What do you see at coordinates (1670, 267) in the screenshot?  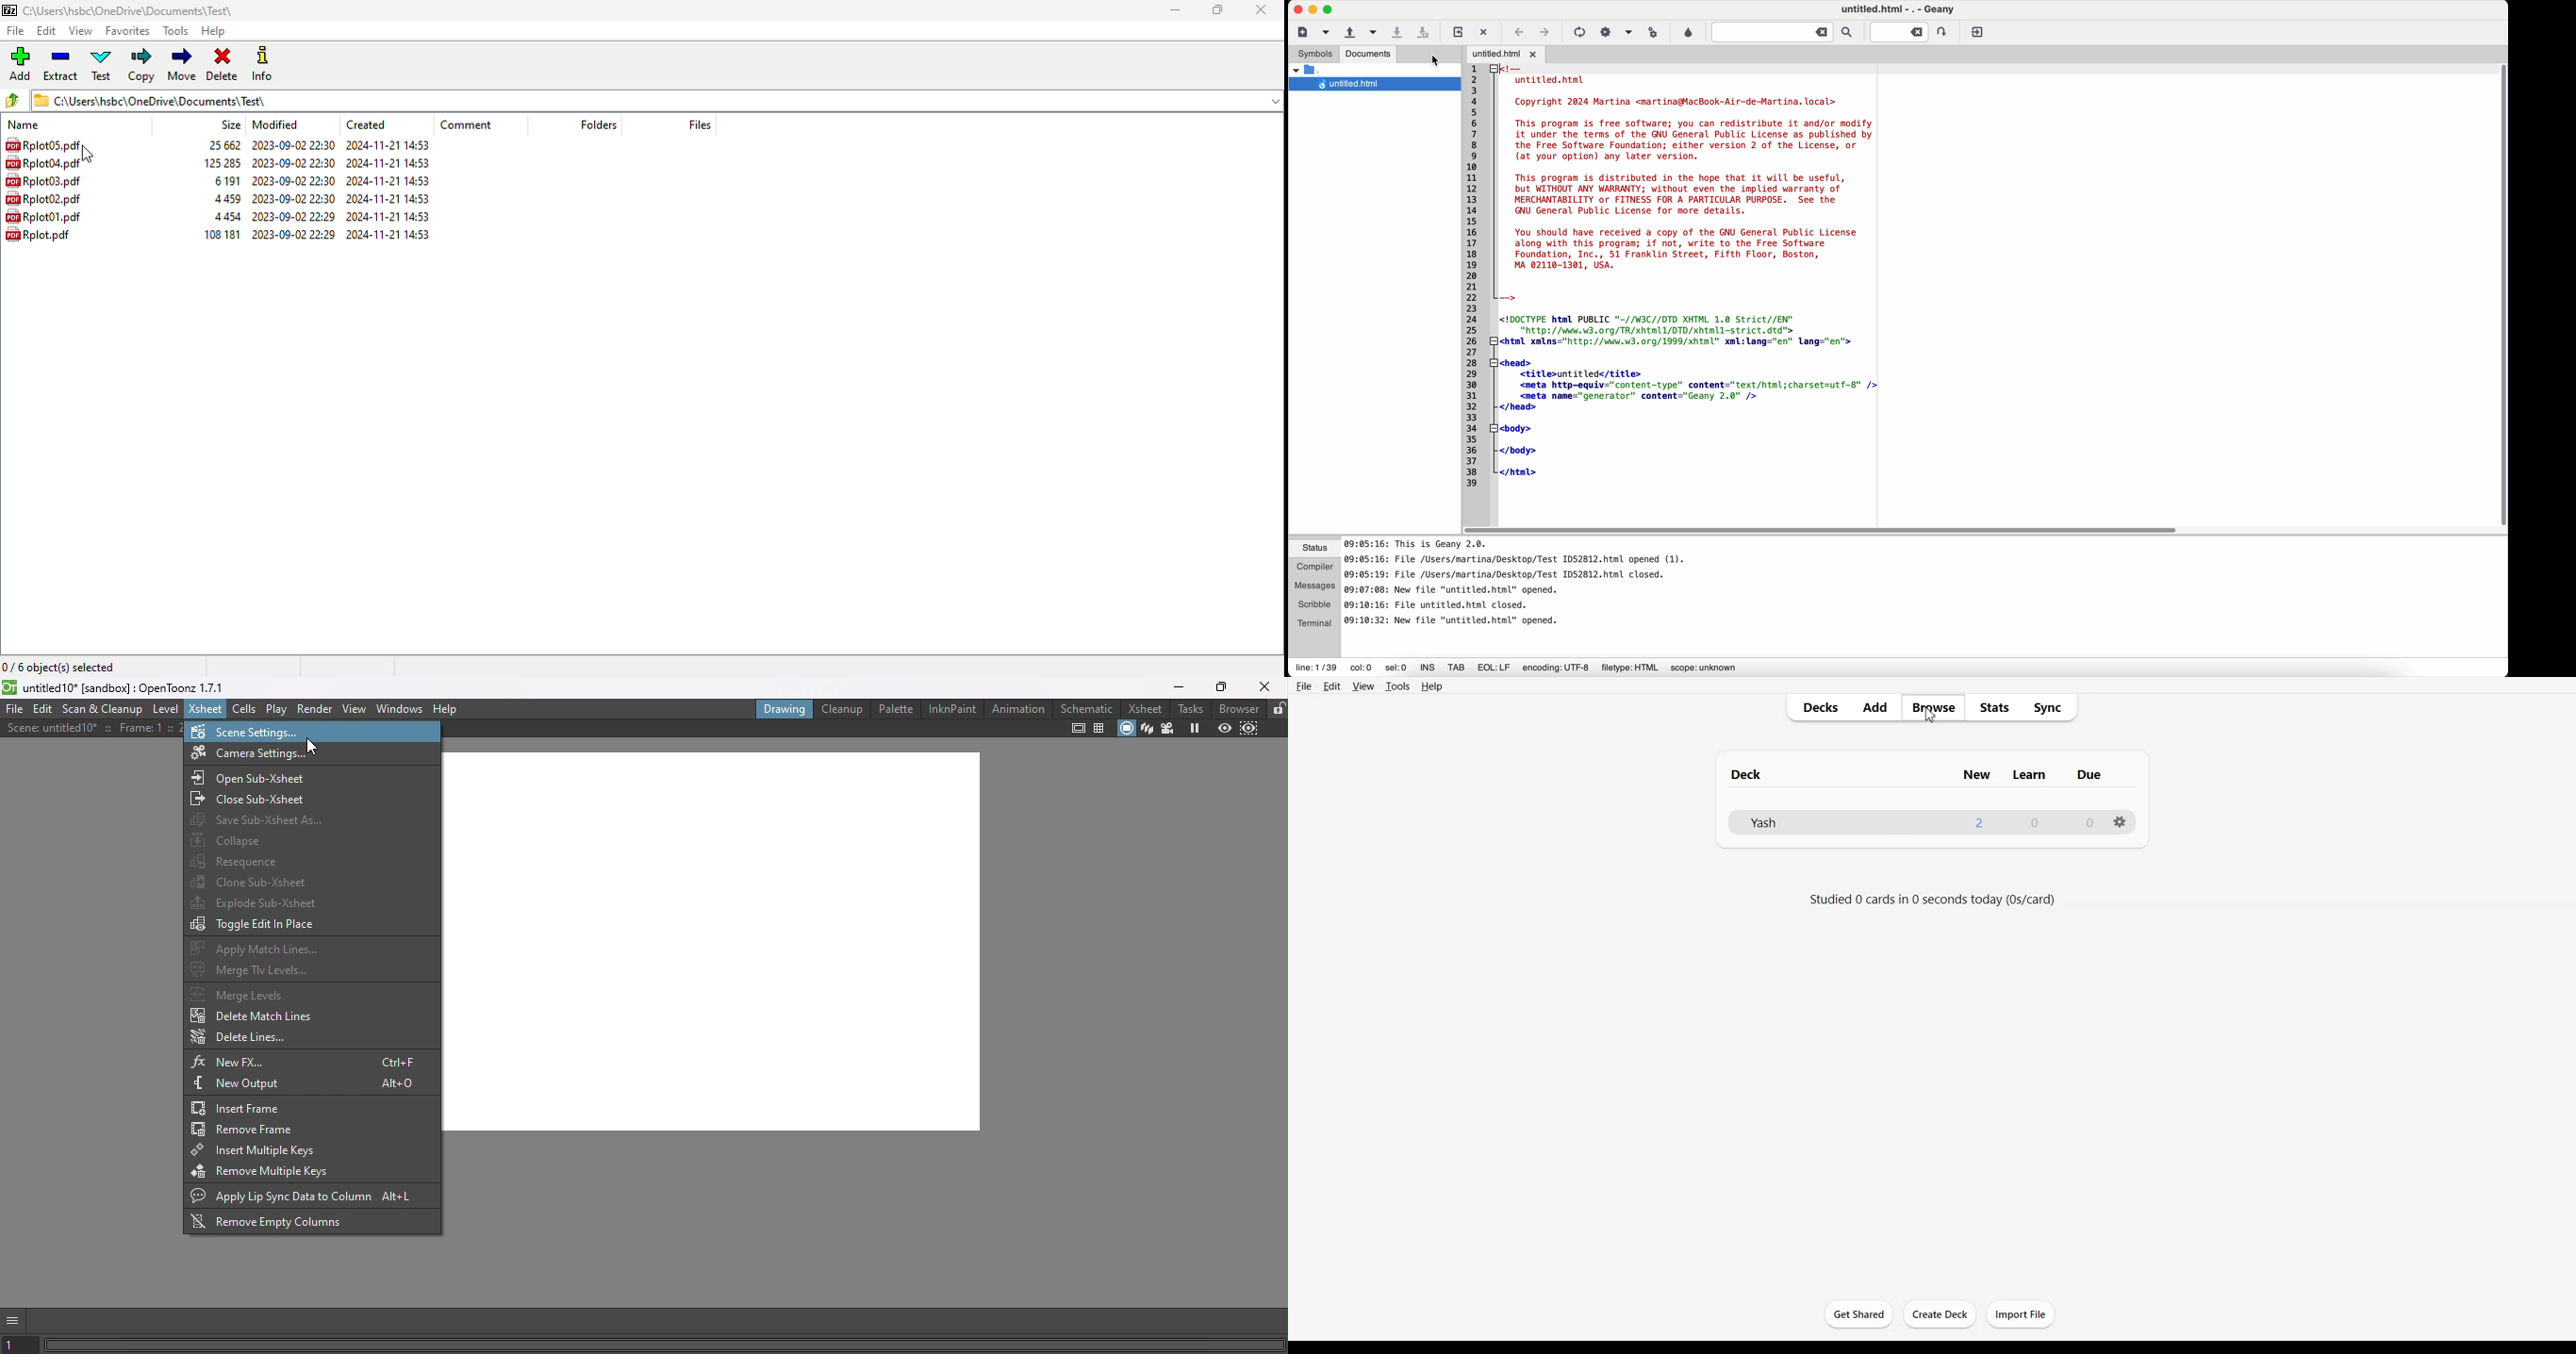 I see `untitled.html` at bounding box center [1670, 267].